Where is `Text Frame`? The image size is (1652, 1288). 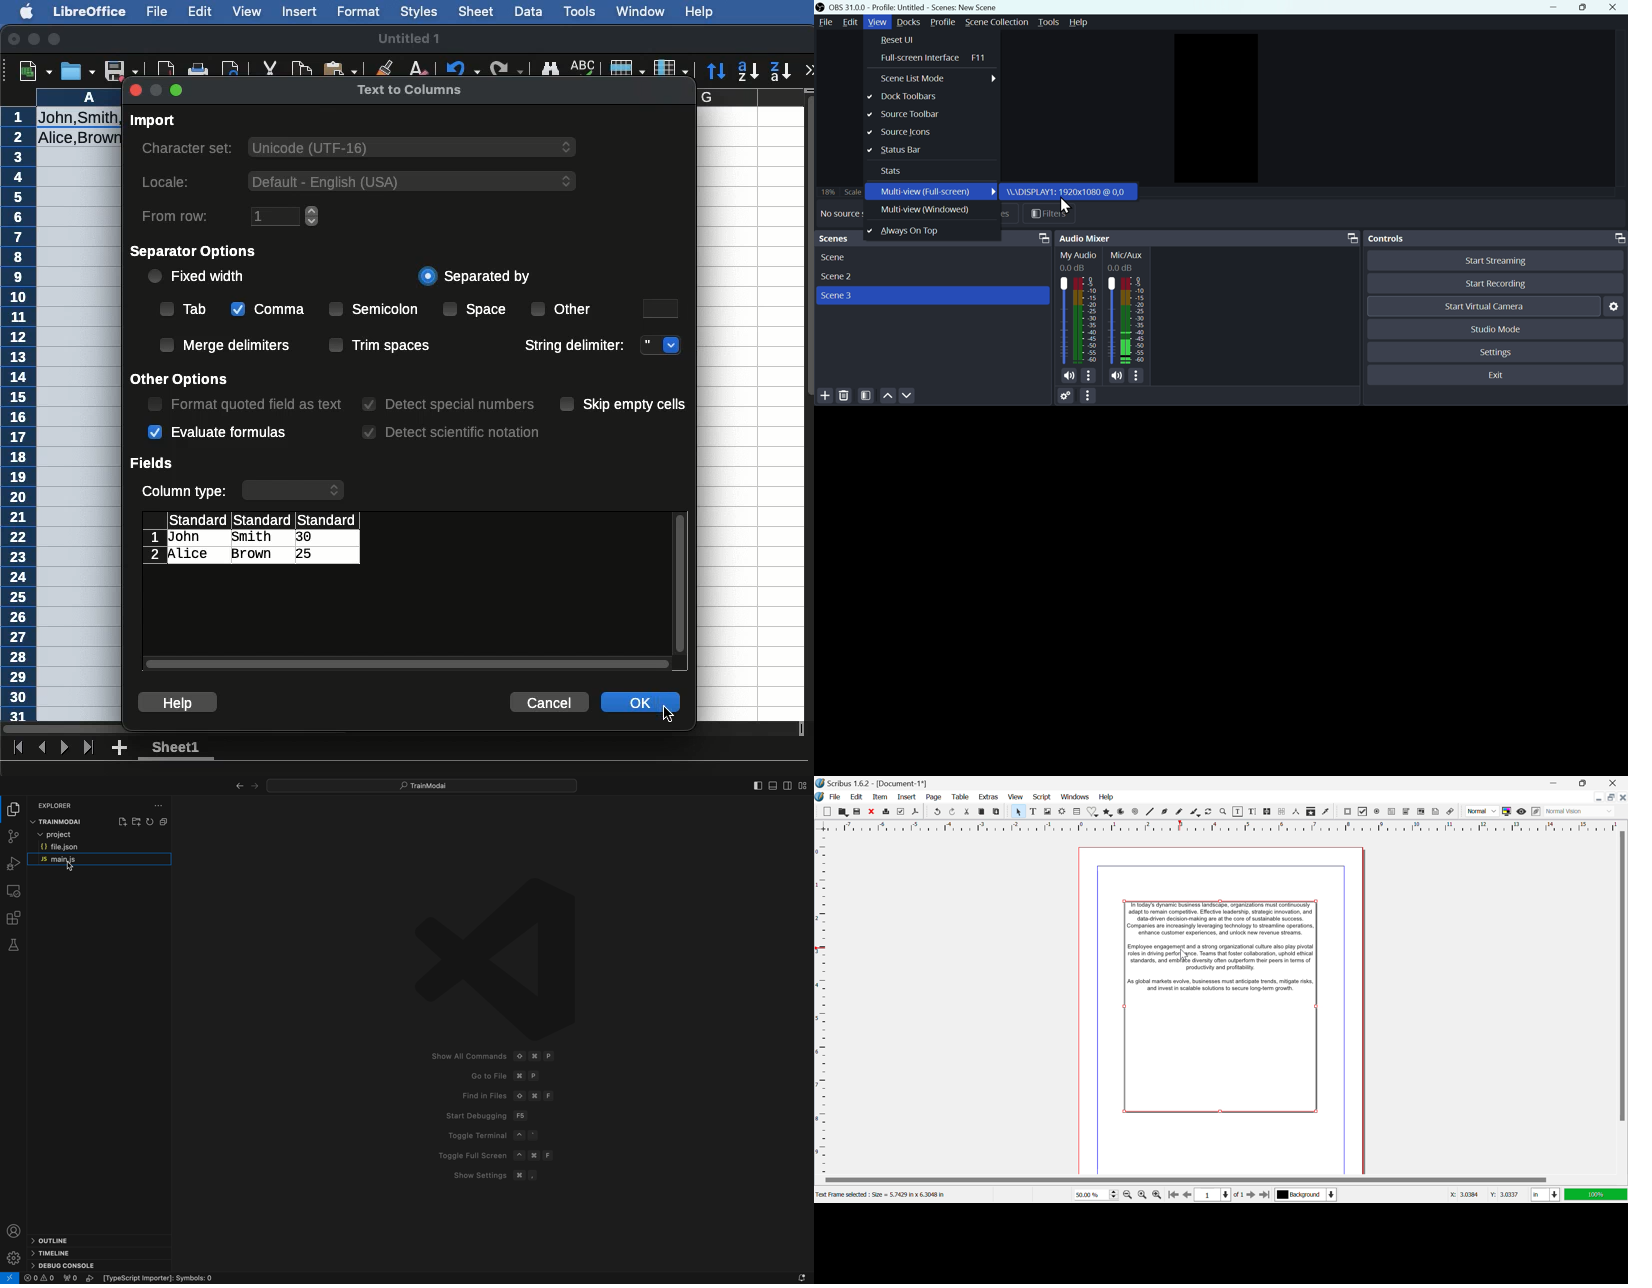
Text Frame is located at coordinates (1033, 812).